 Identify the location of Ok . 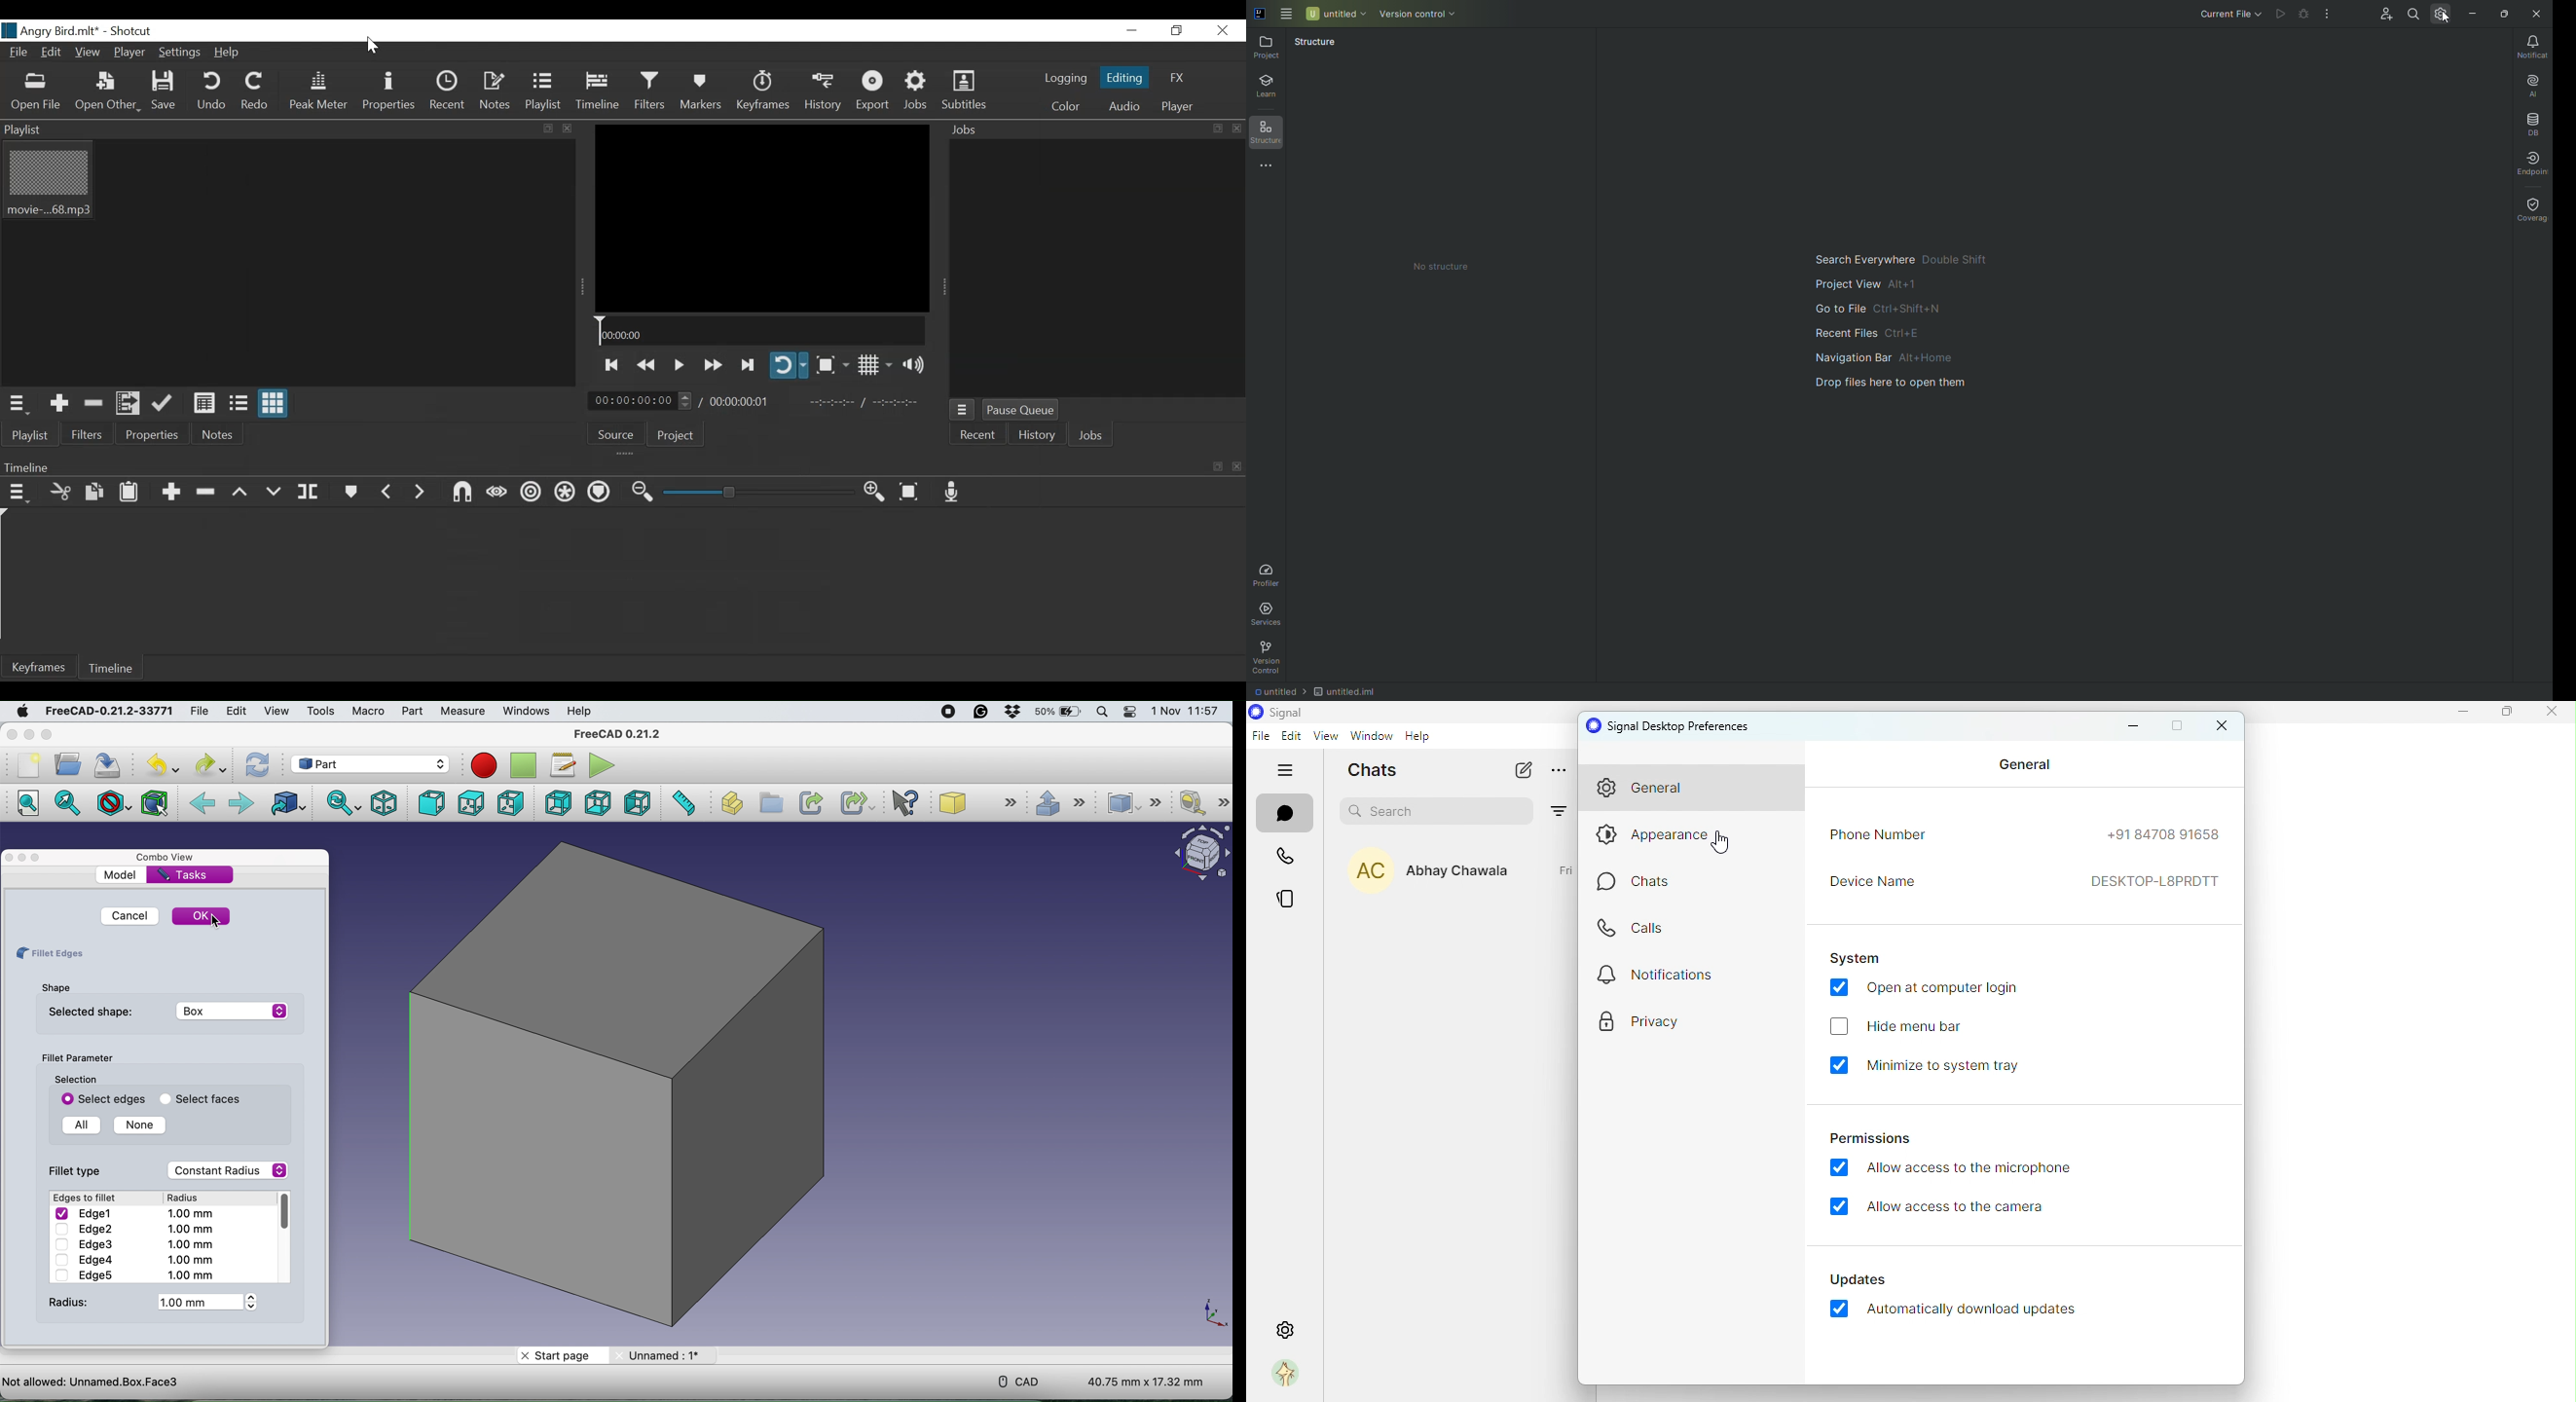
(202, 916).